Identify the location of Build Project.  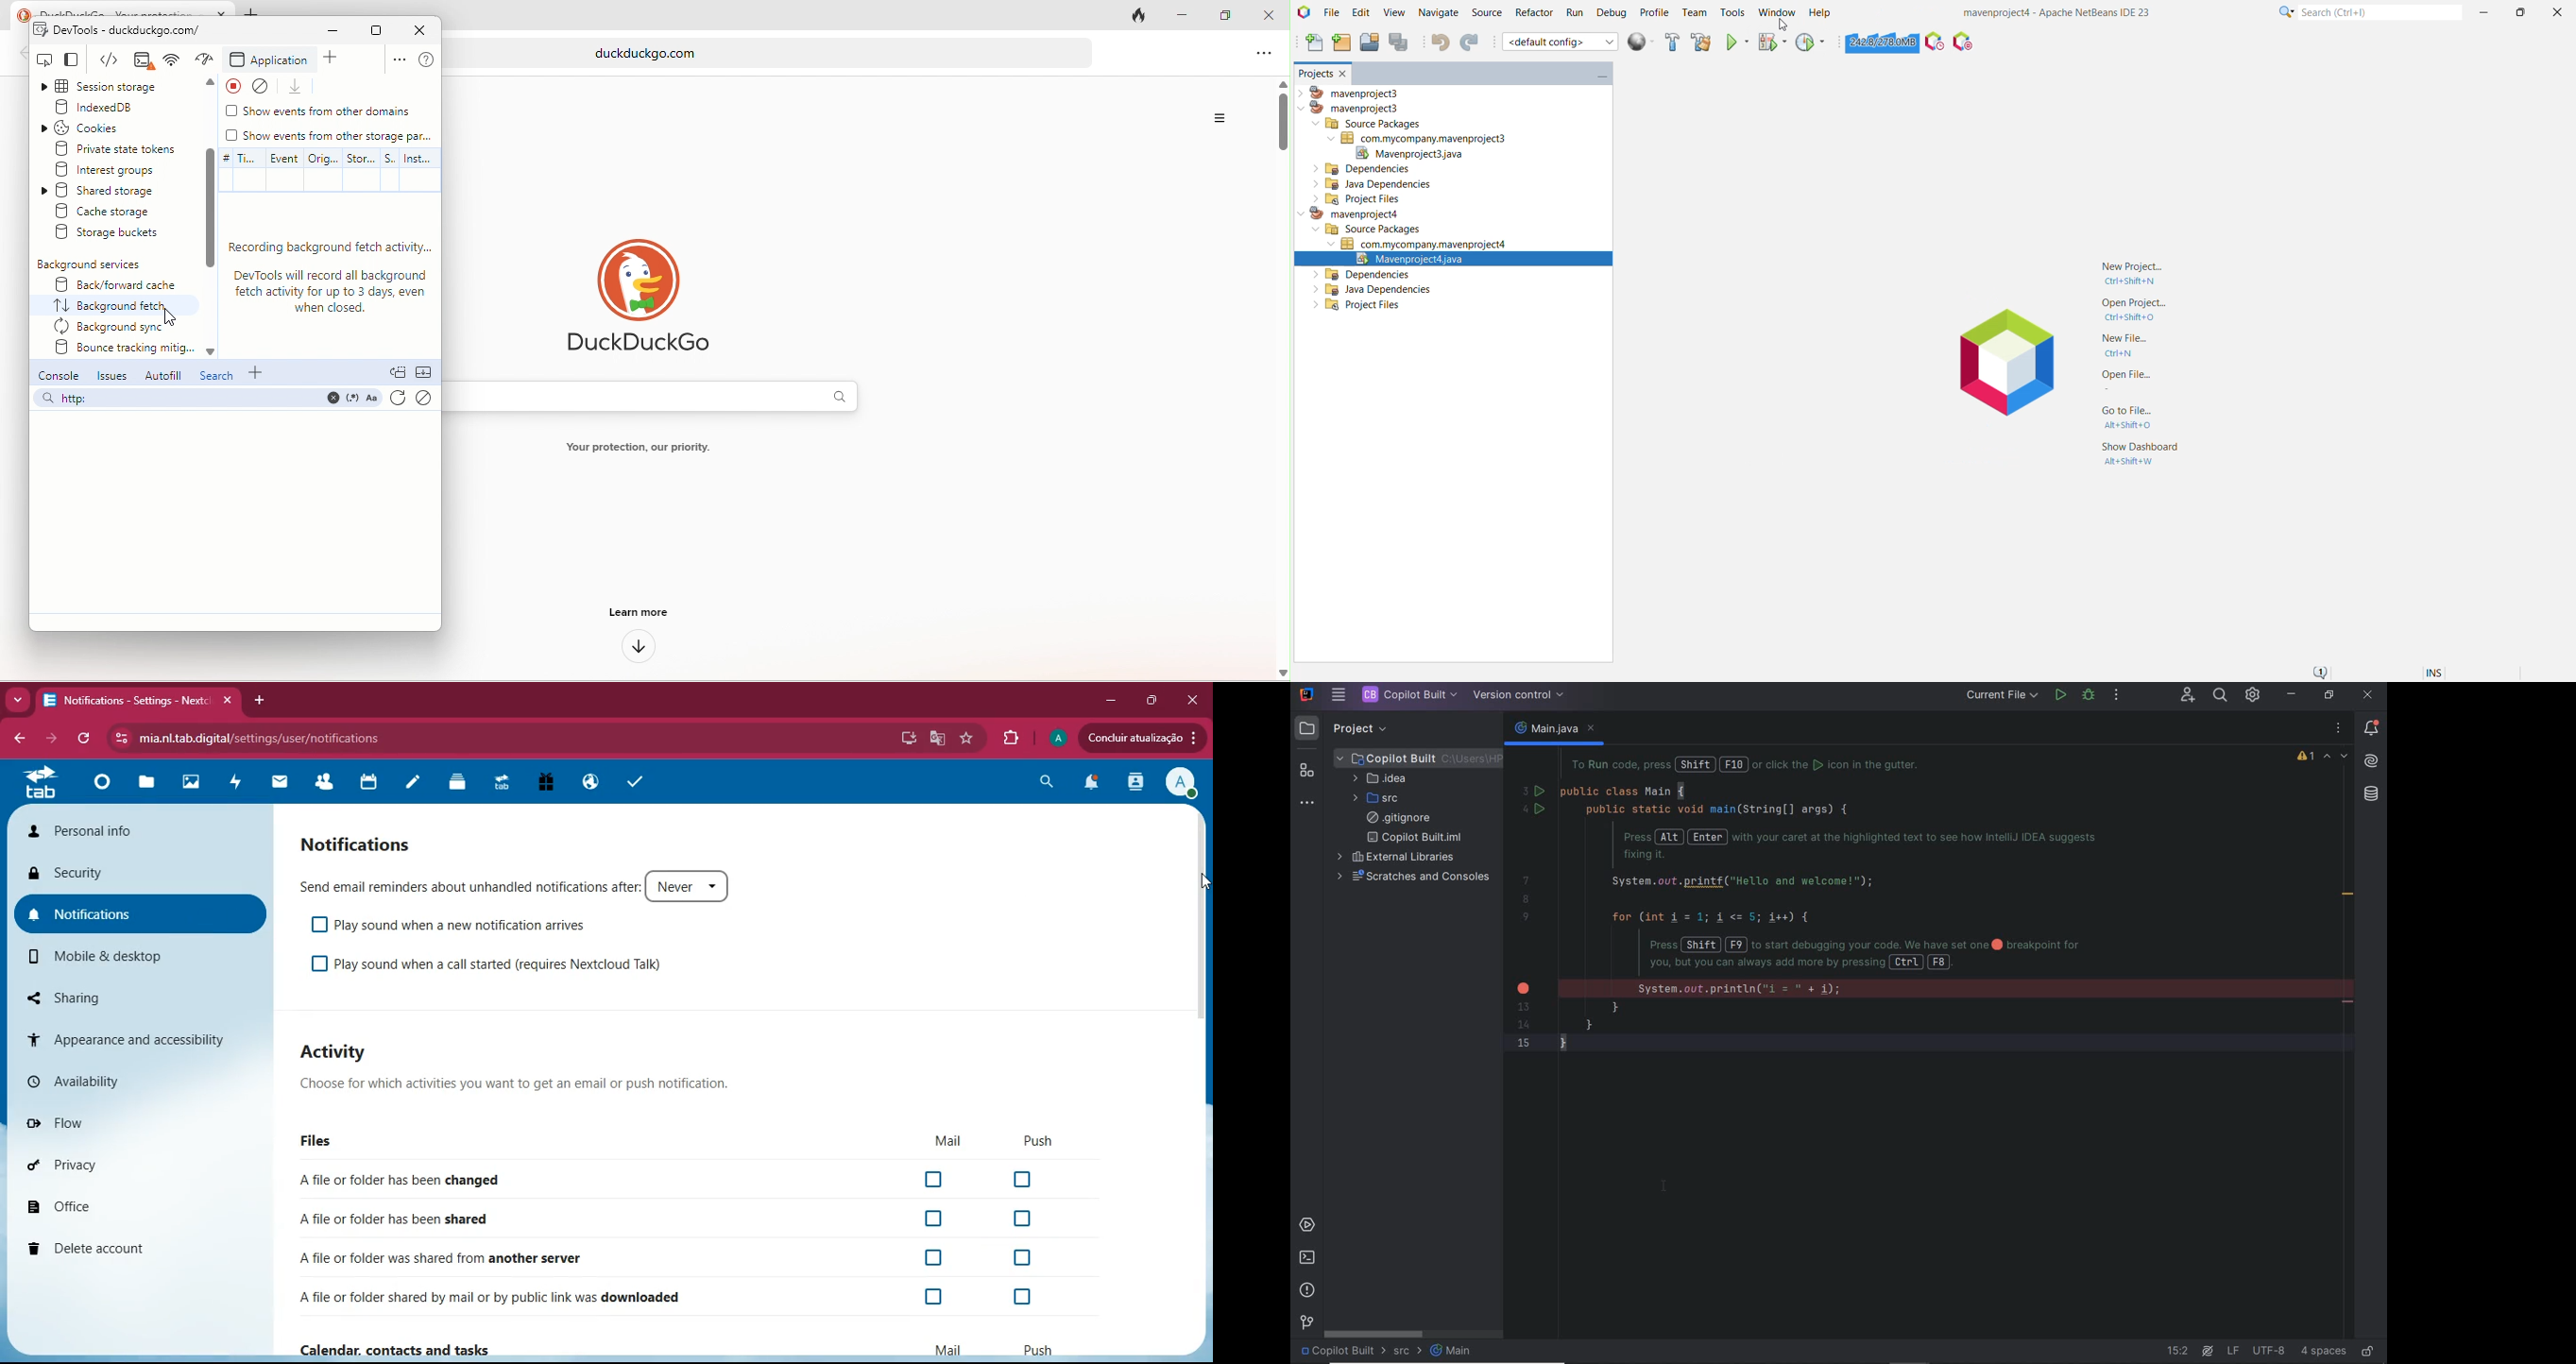
(1672, 42).